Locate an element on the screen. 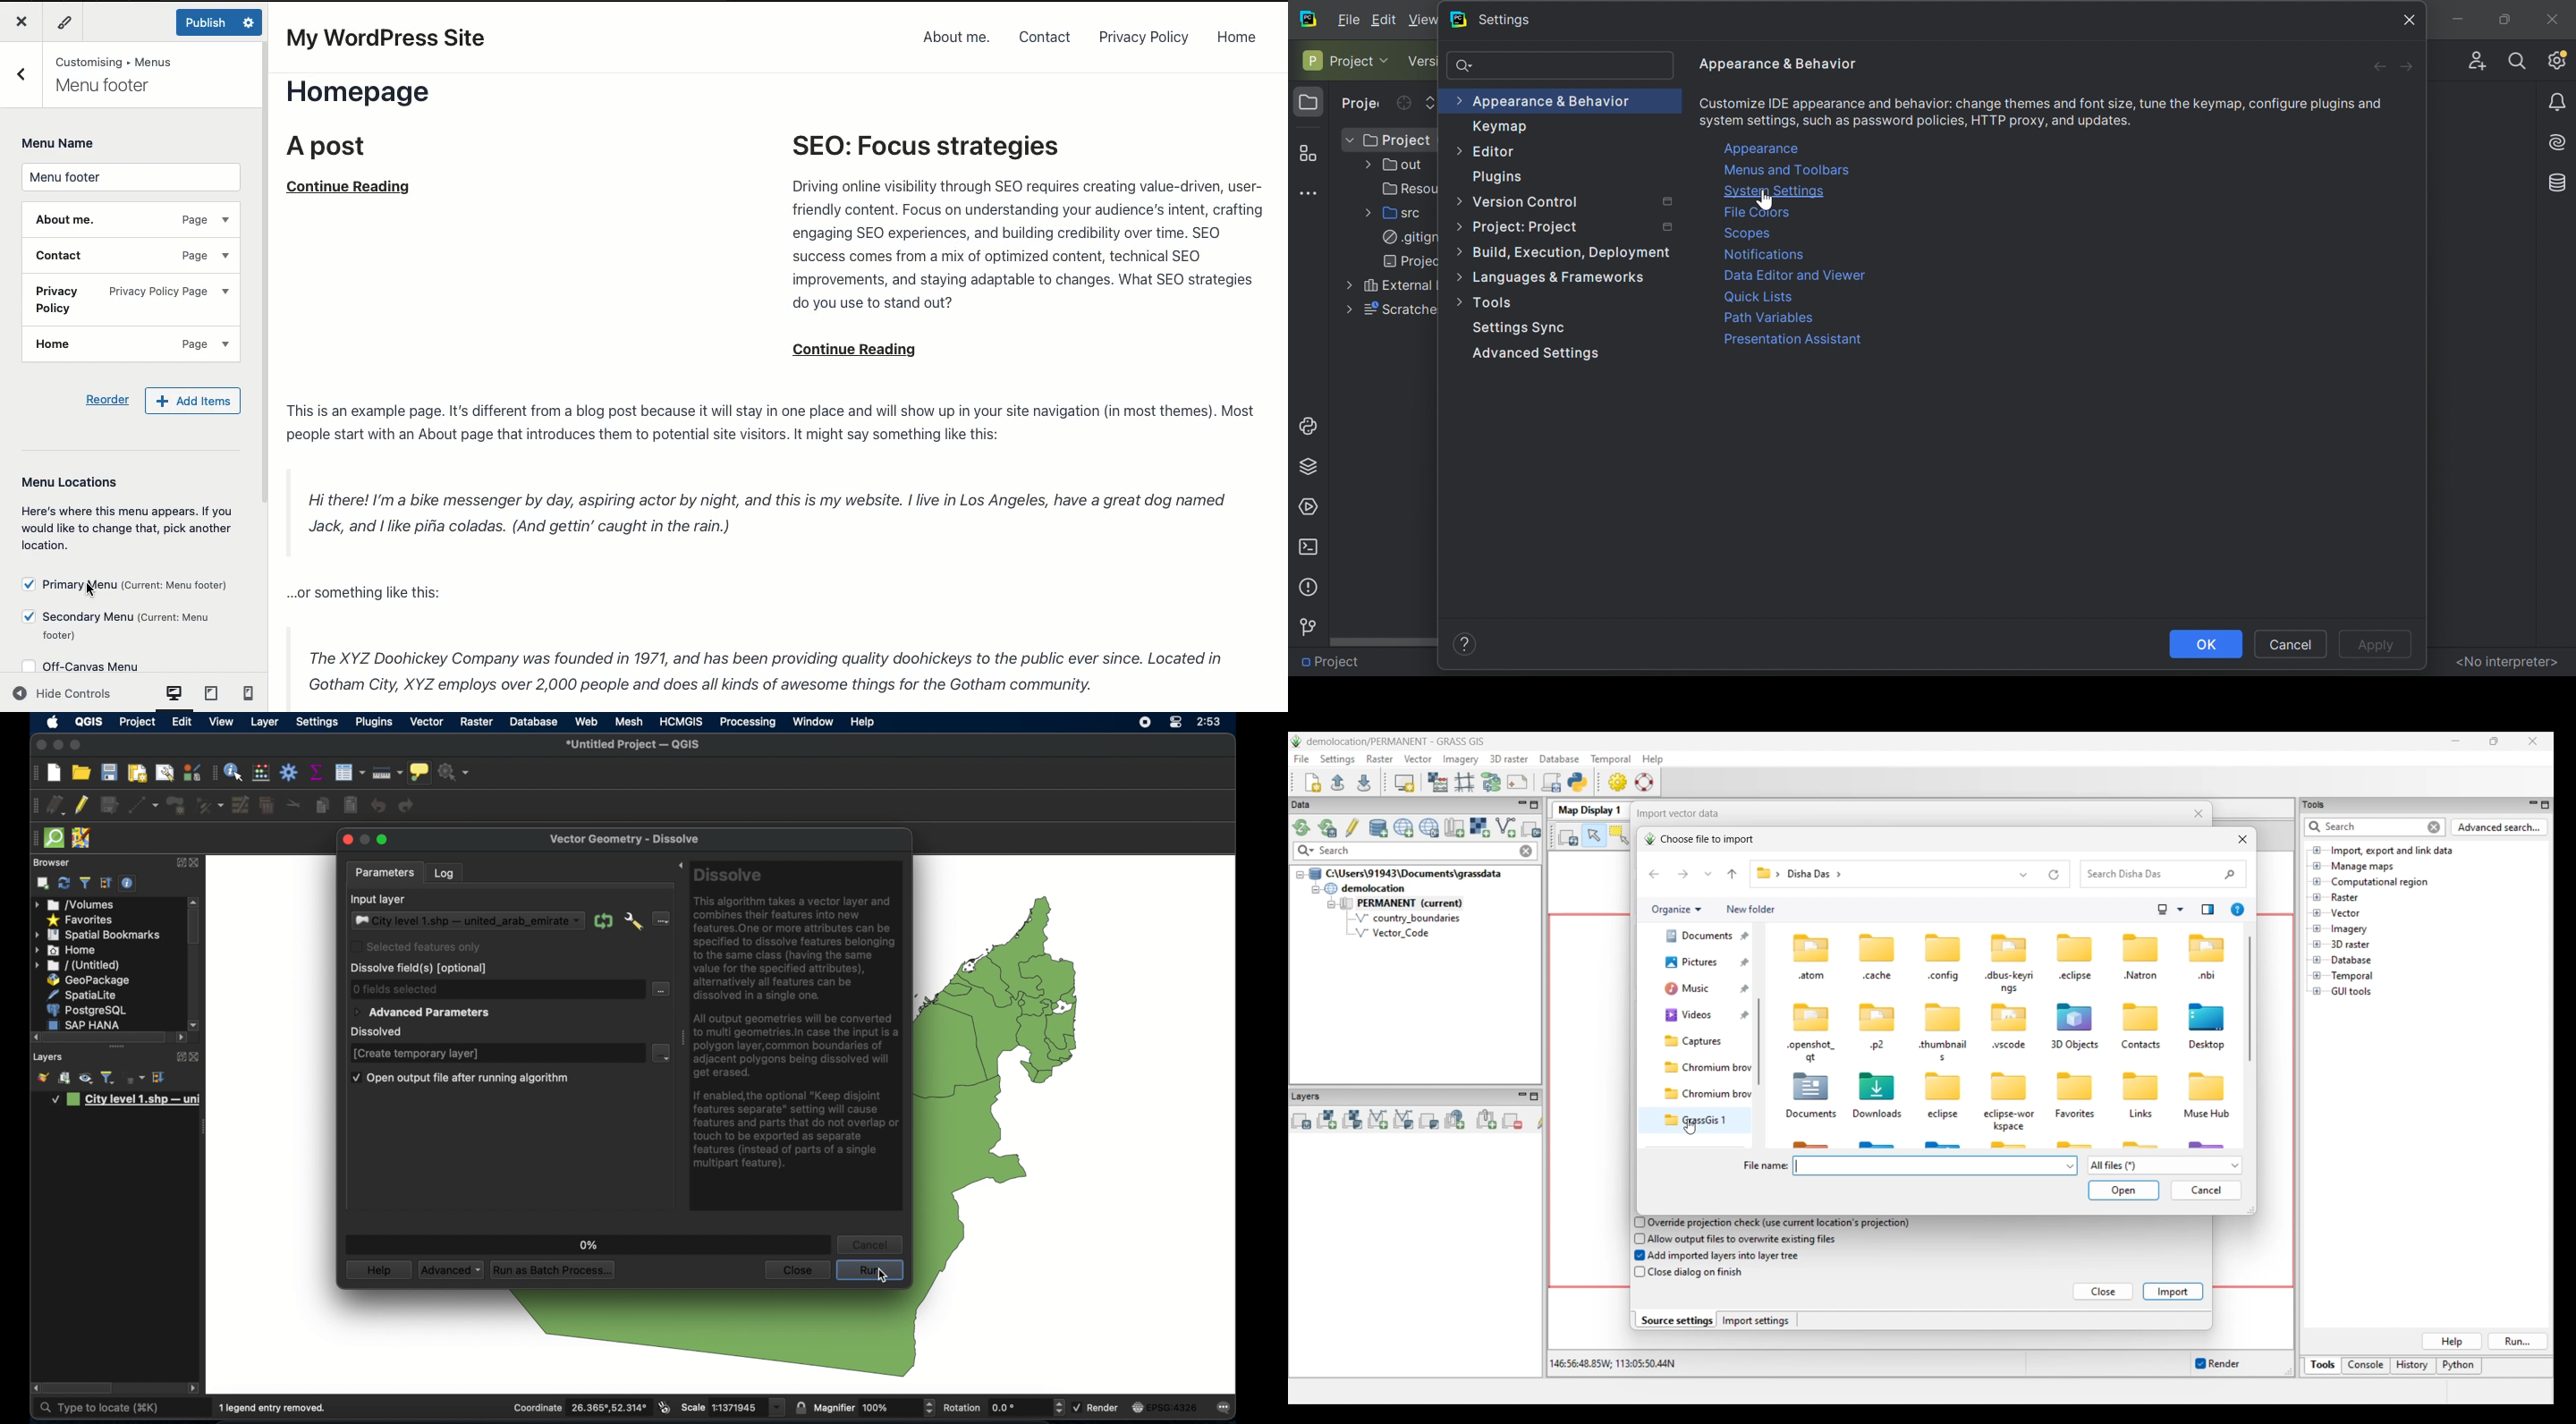 The height and width of the screenshot is (1428, 2576). Add items is located at coordinates (194, 401).